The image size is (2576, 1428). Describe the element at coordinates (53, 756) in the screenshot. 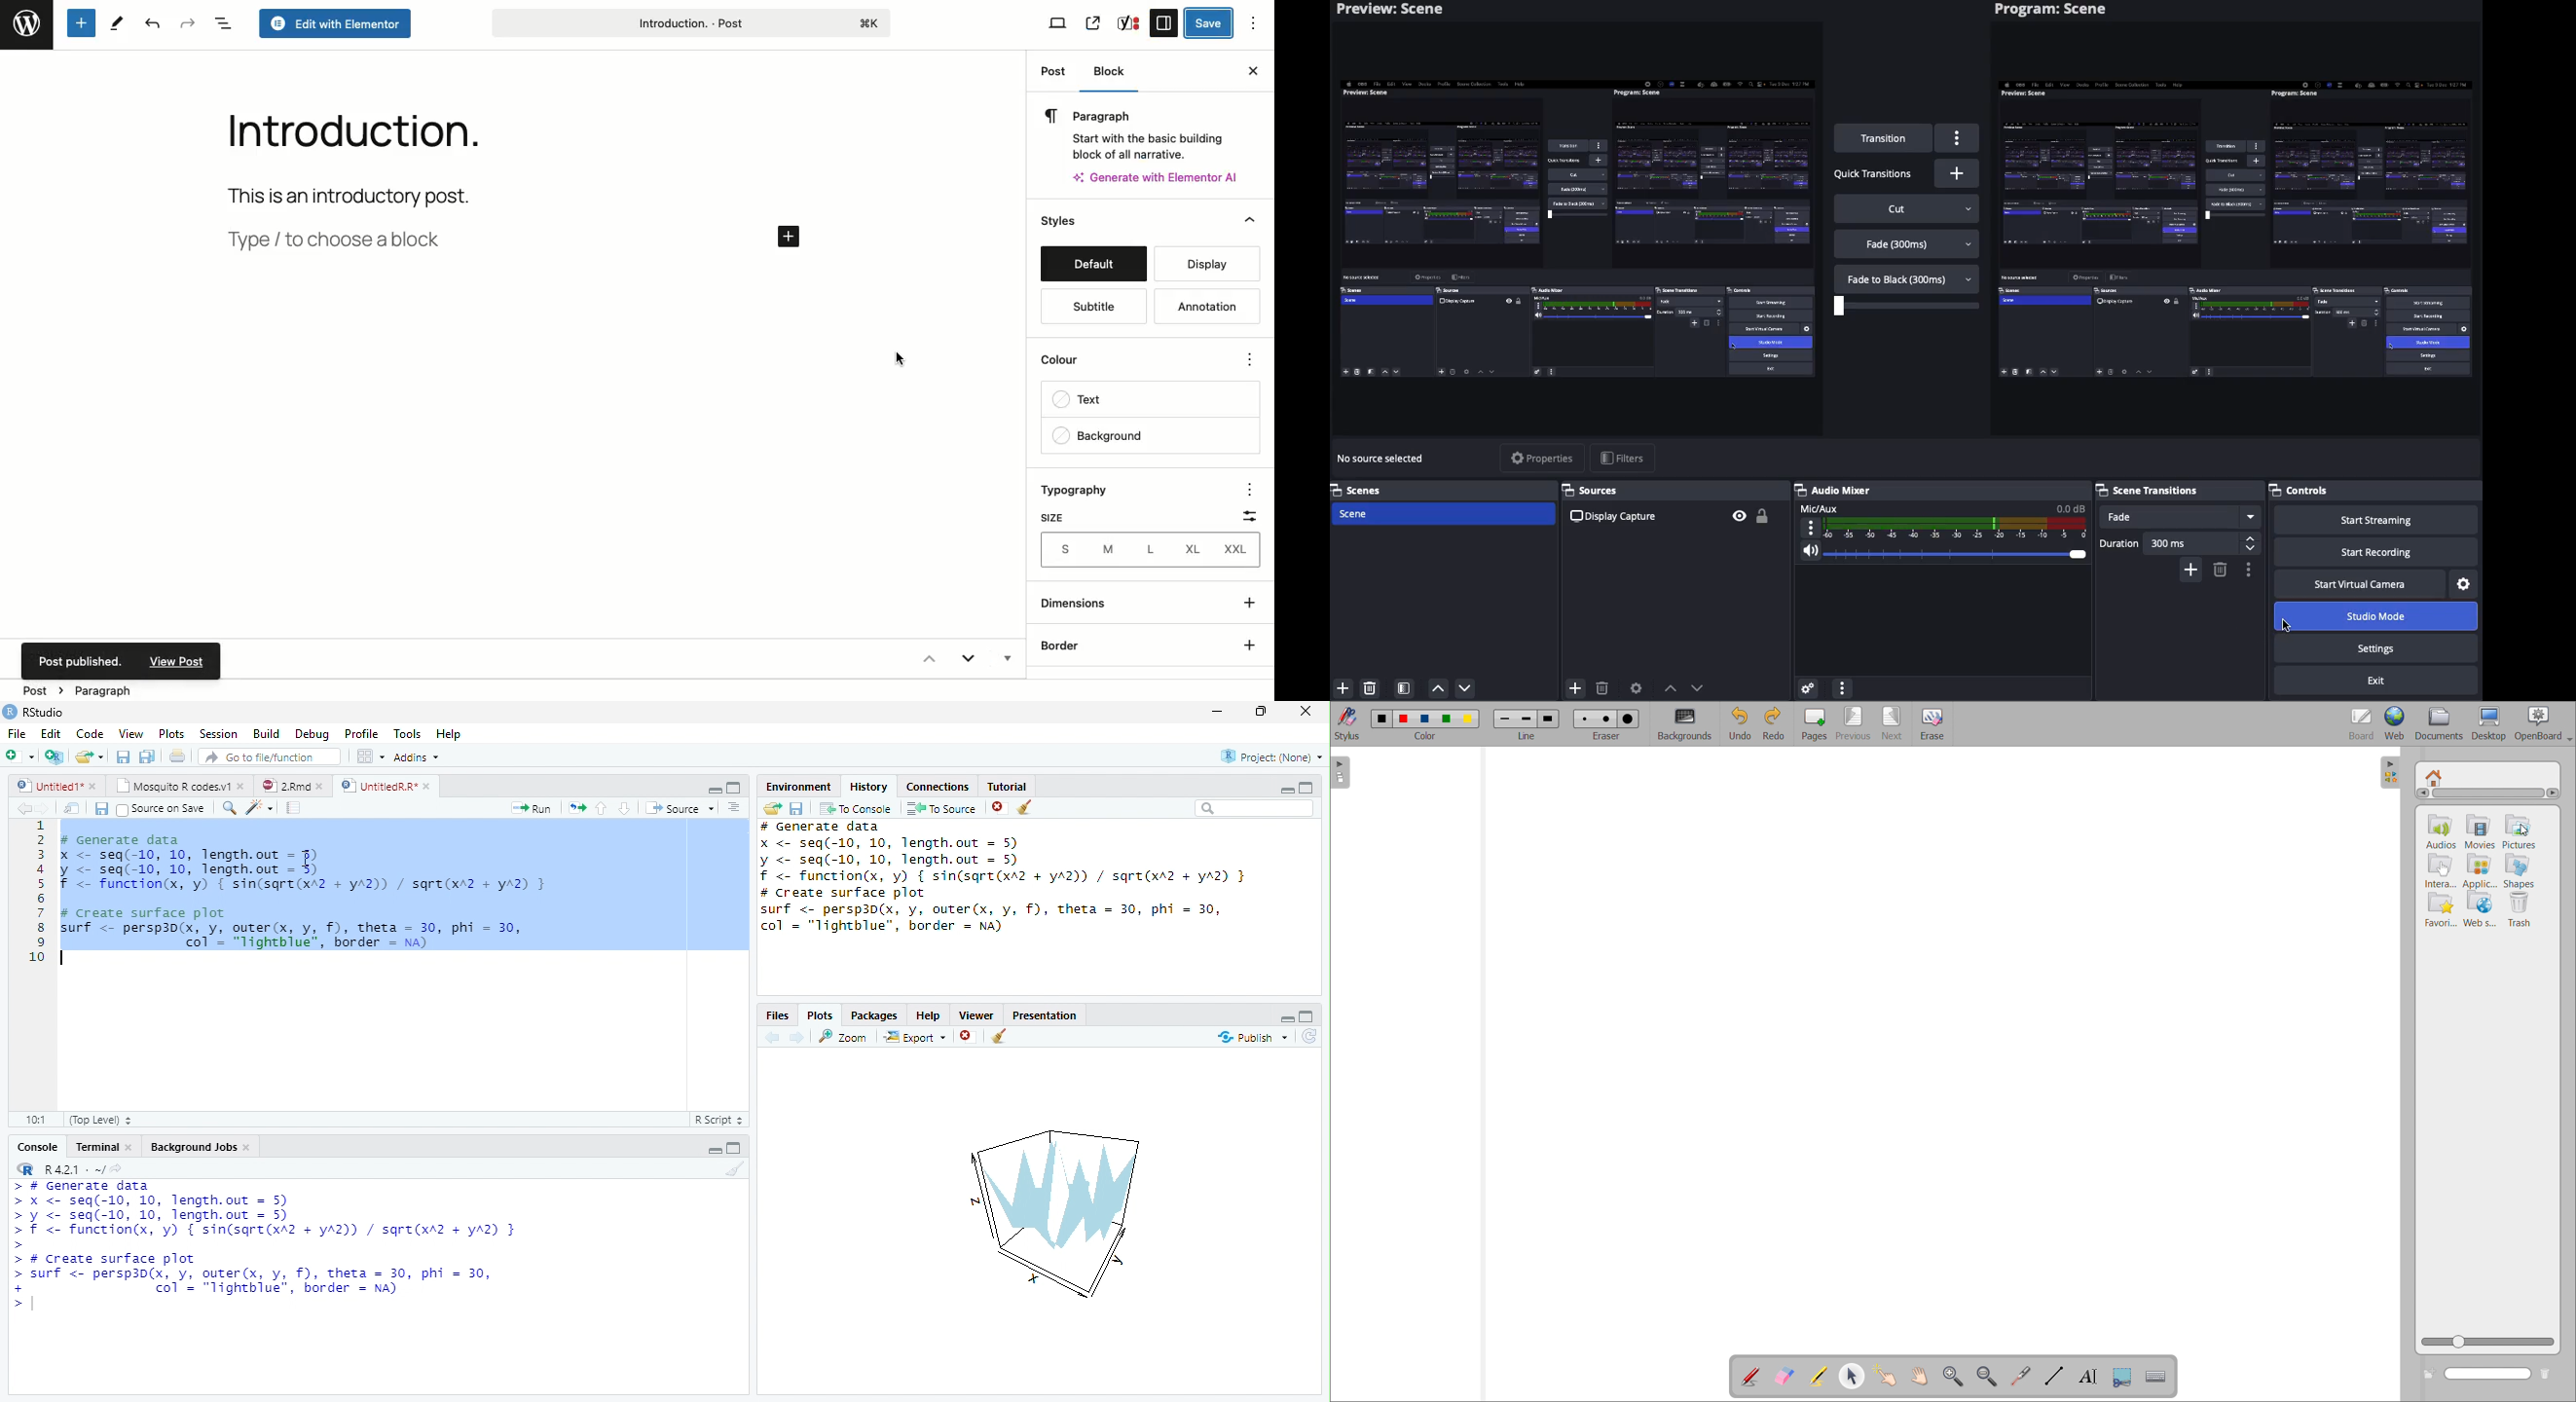

I see `Create a project` at that location.